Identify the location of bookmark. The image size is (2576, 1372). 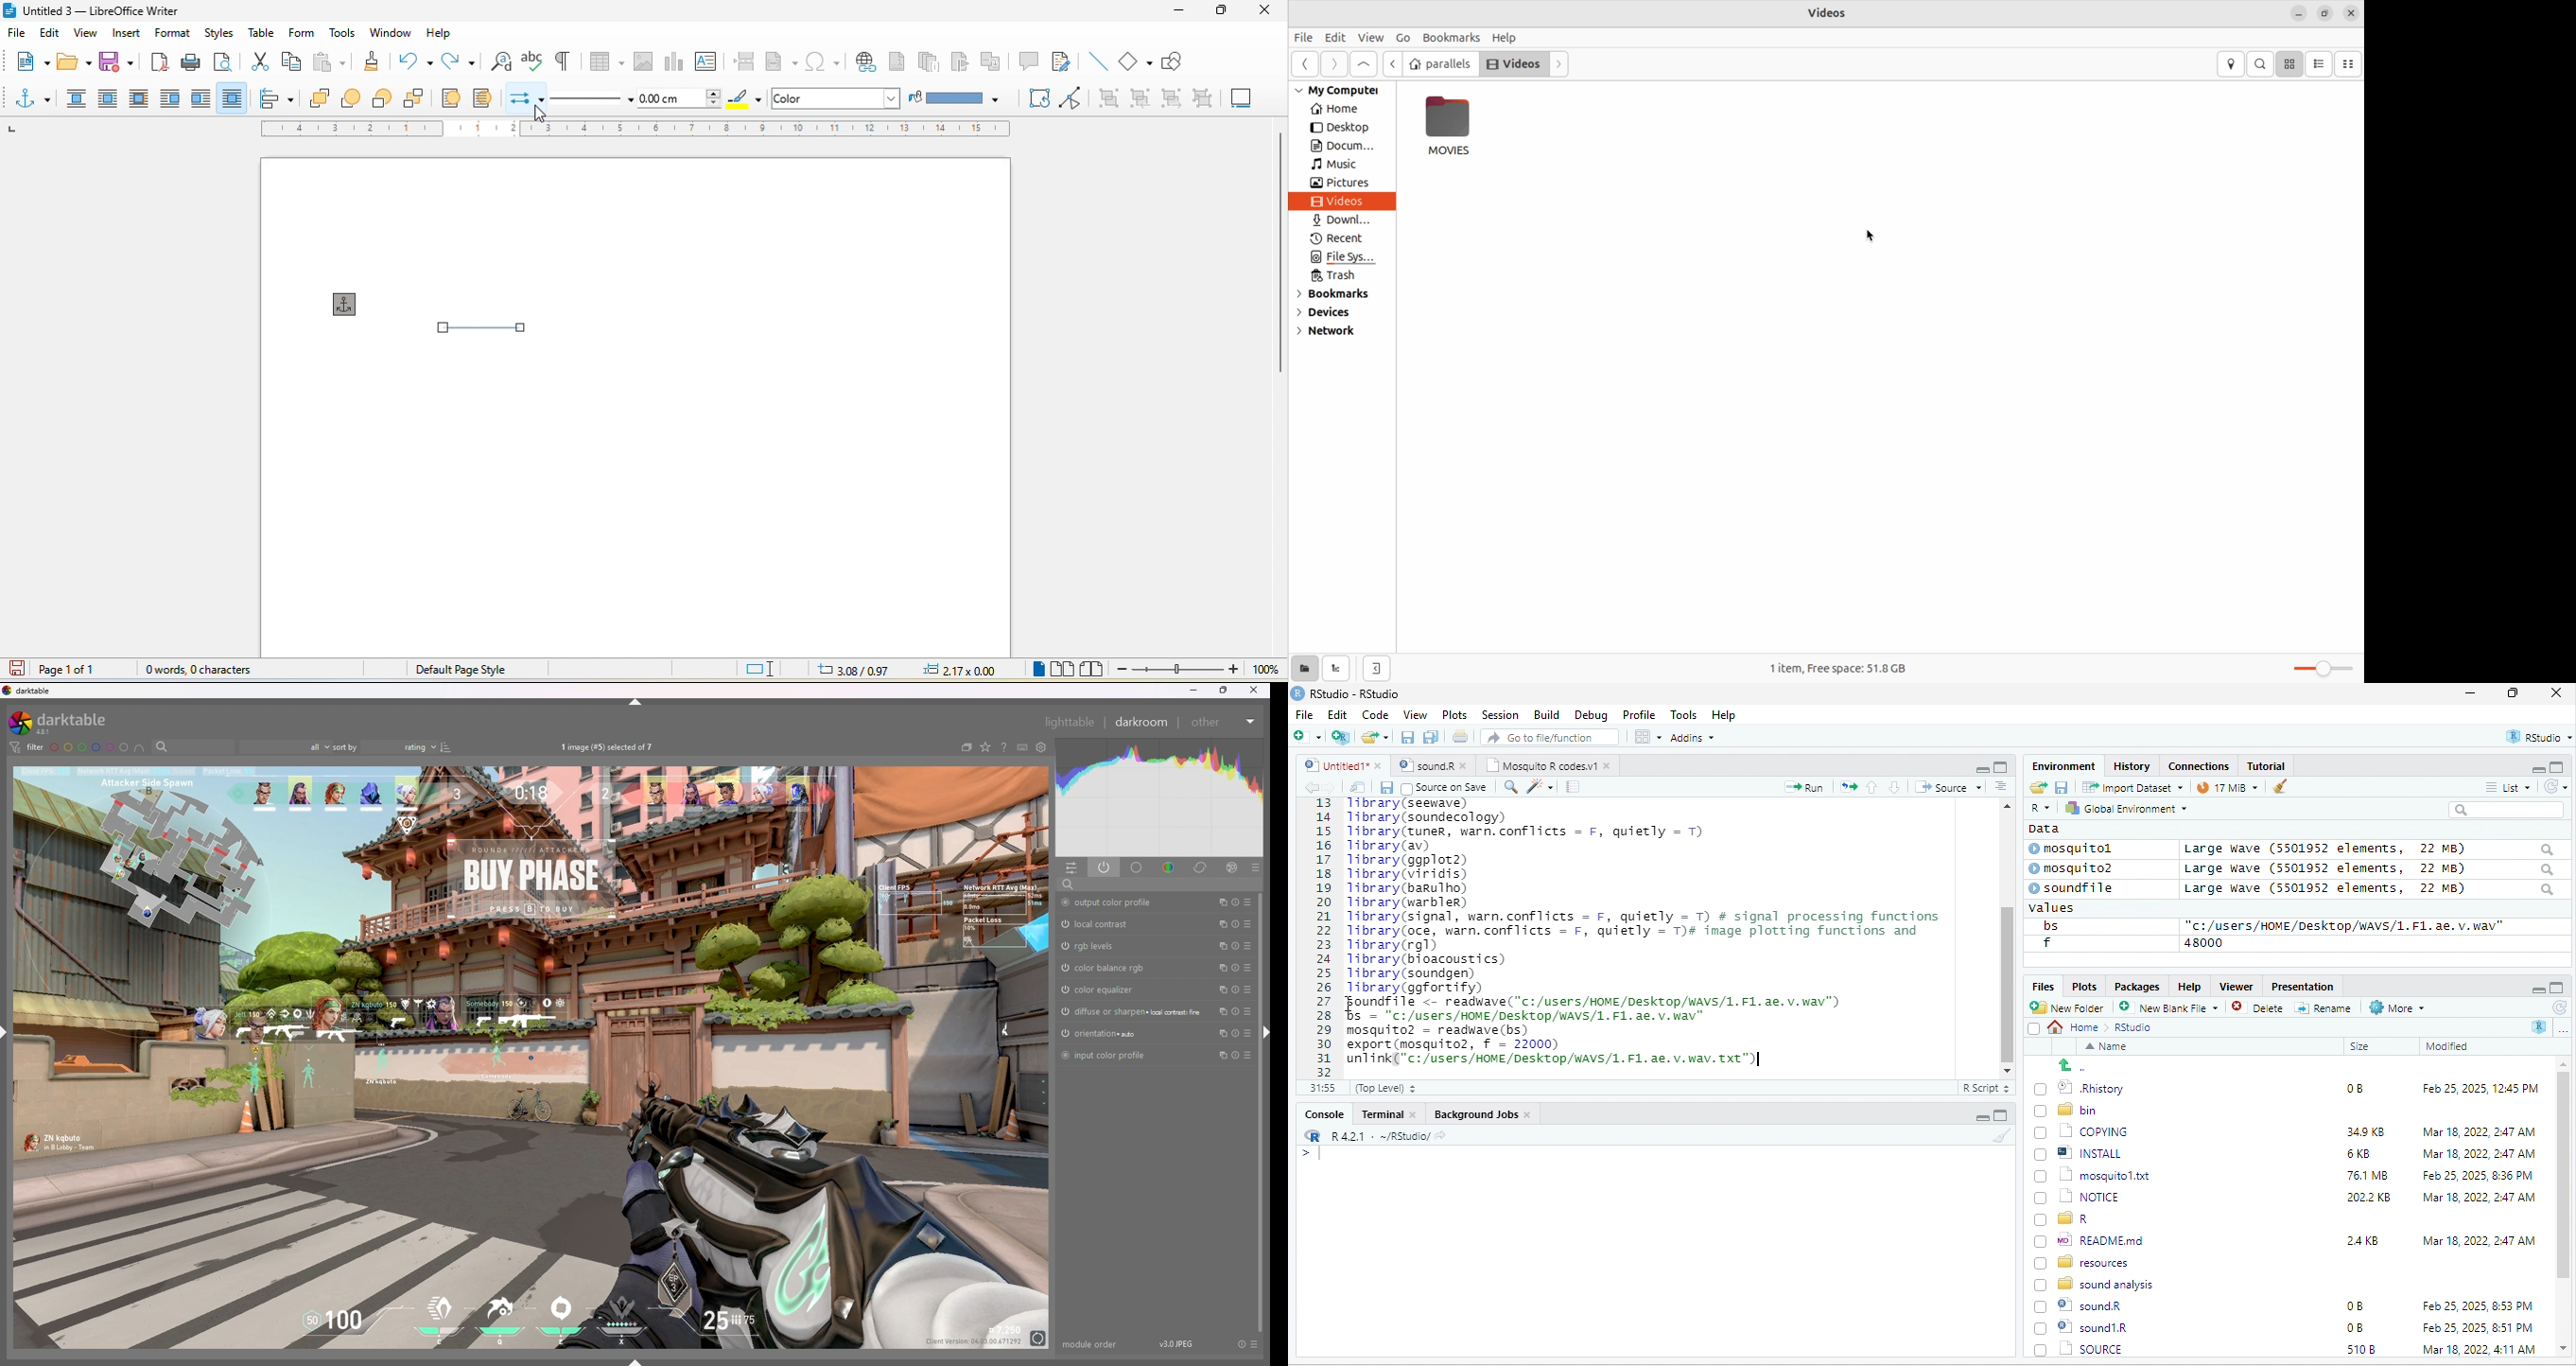
(957, 58).